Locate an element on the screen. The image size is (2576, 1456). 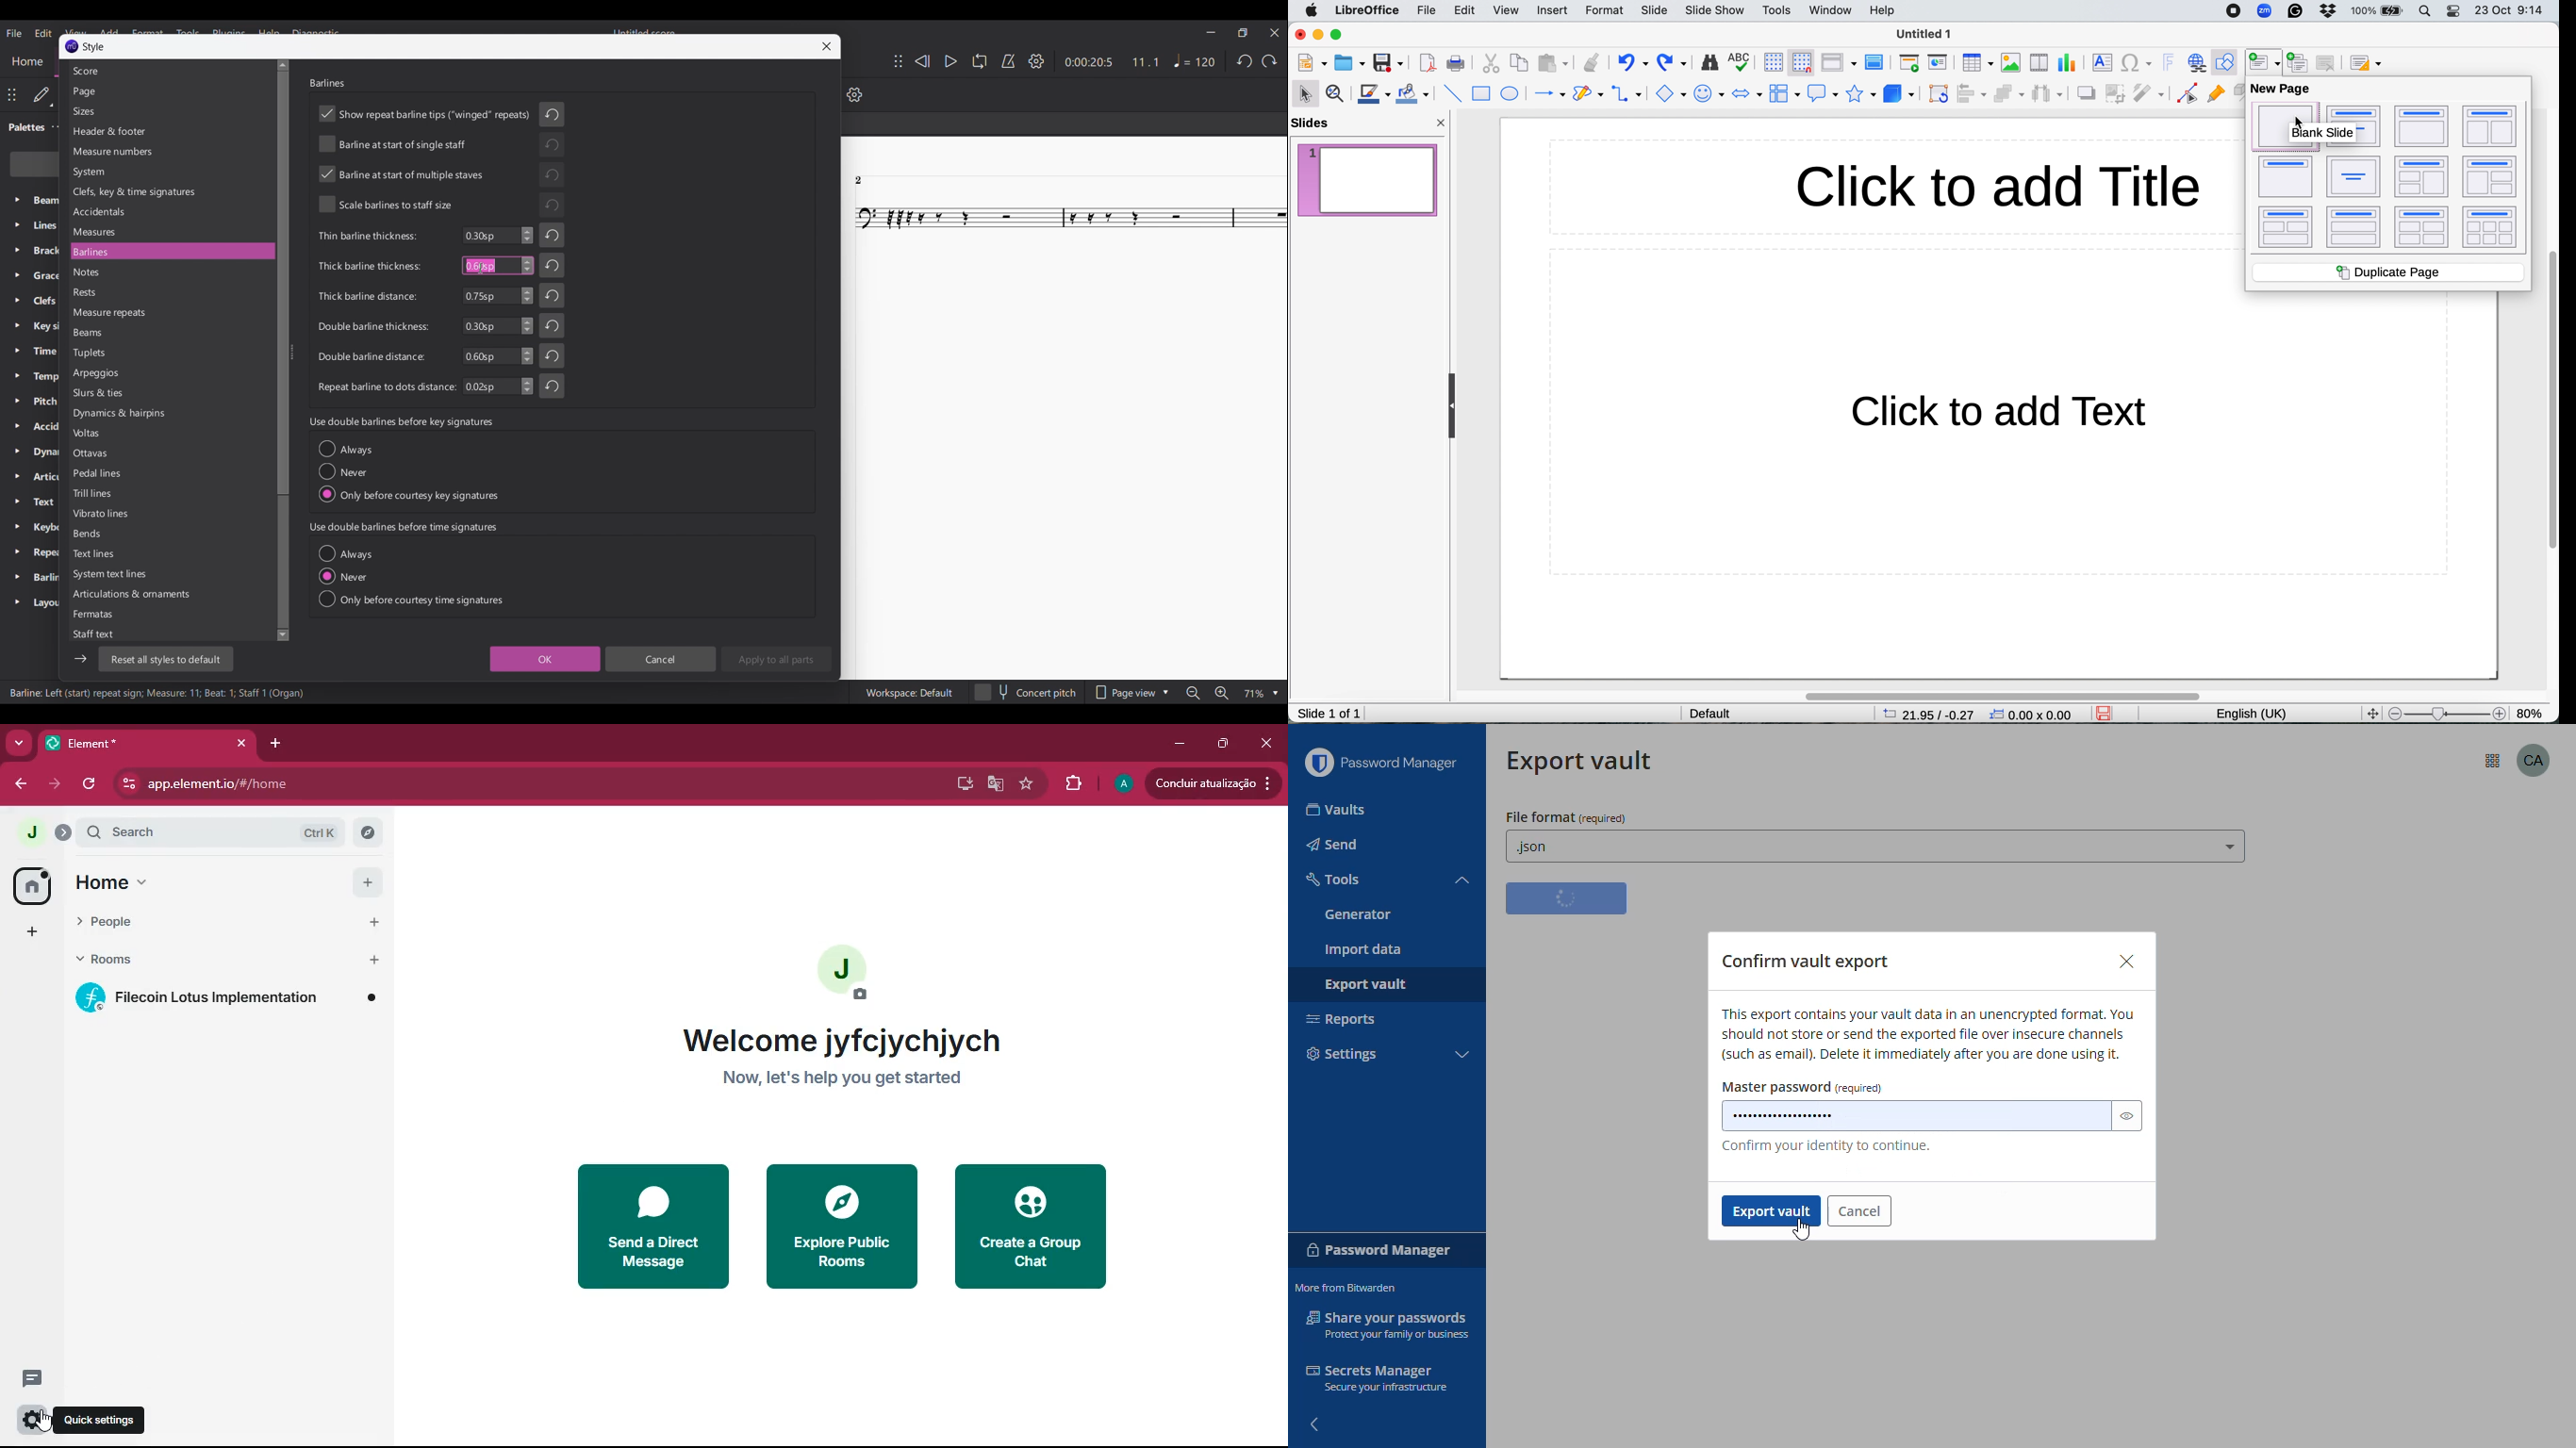
start from first slide is located at coordinates (1909, 63).